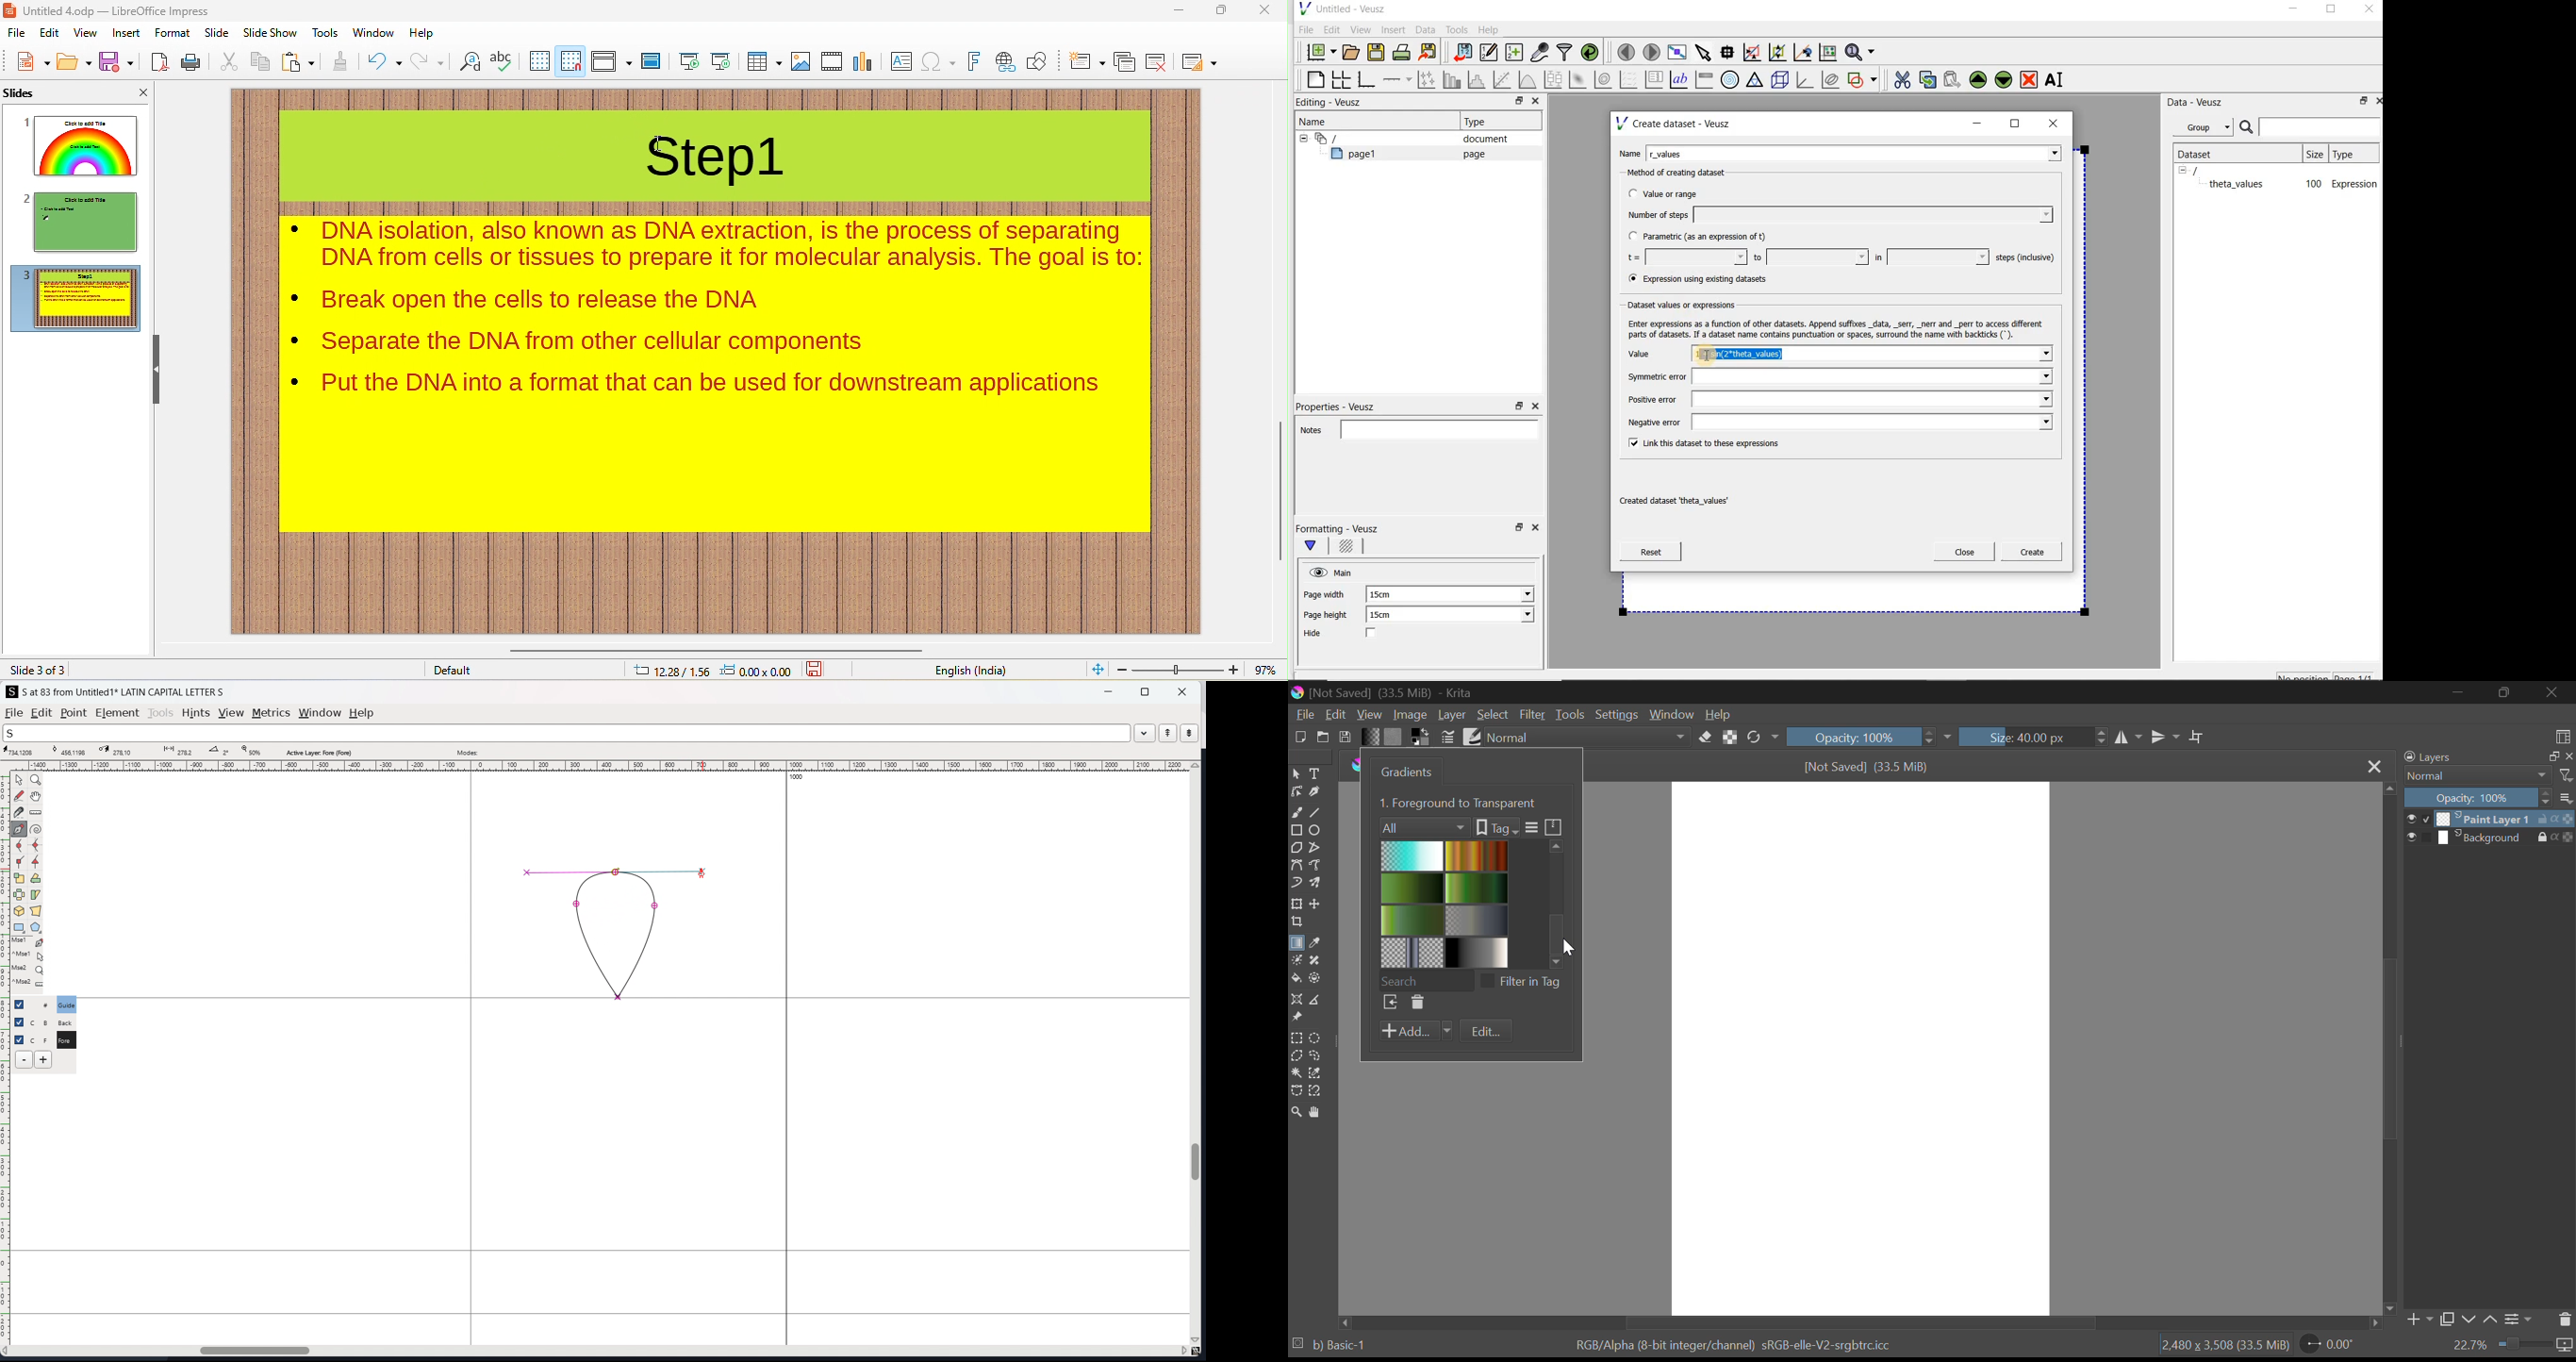 Image resolution: width=2576 pixels, height=1372 pixels. What do you see at coordinates (1860, 1047) in the screenshot?
I see `Document Workspace` at bounding box center [1860, 1047].